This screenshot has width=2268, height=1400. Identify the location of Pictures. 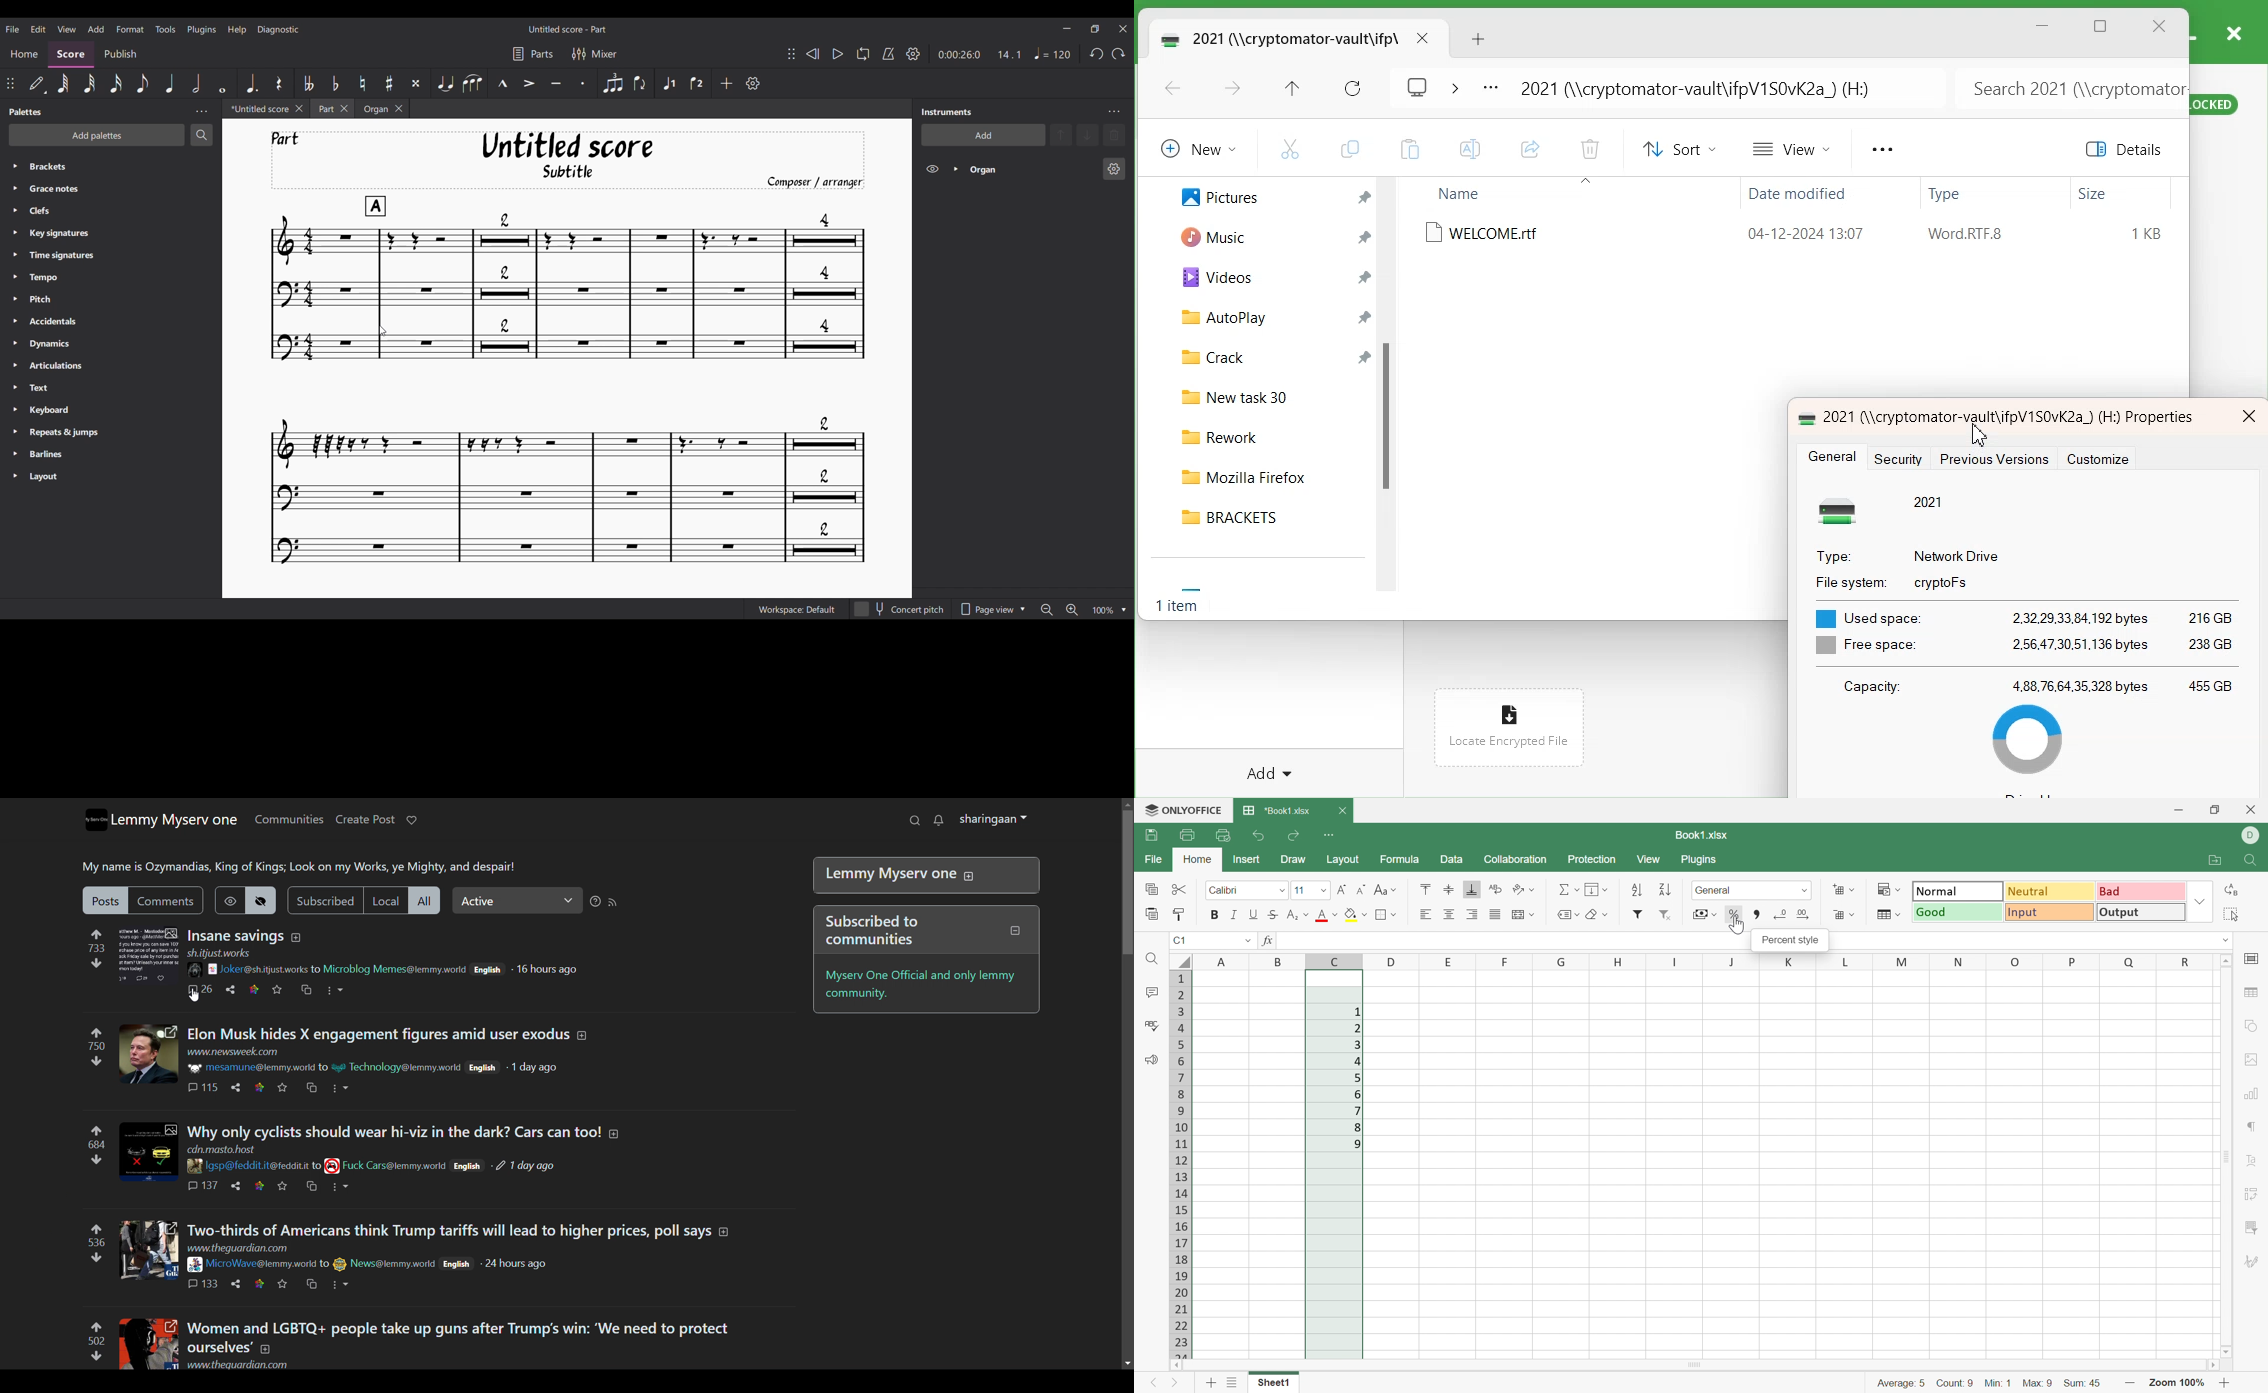
(1209, 195).